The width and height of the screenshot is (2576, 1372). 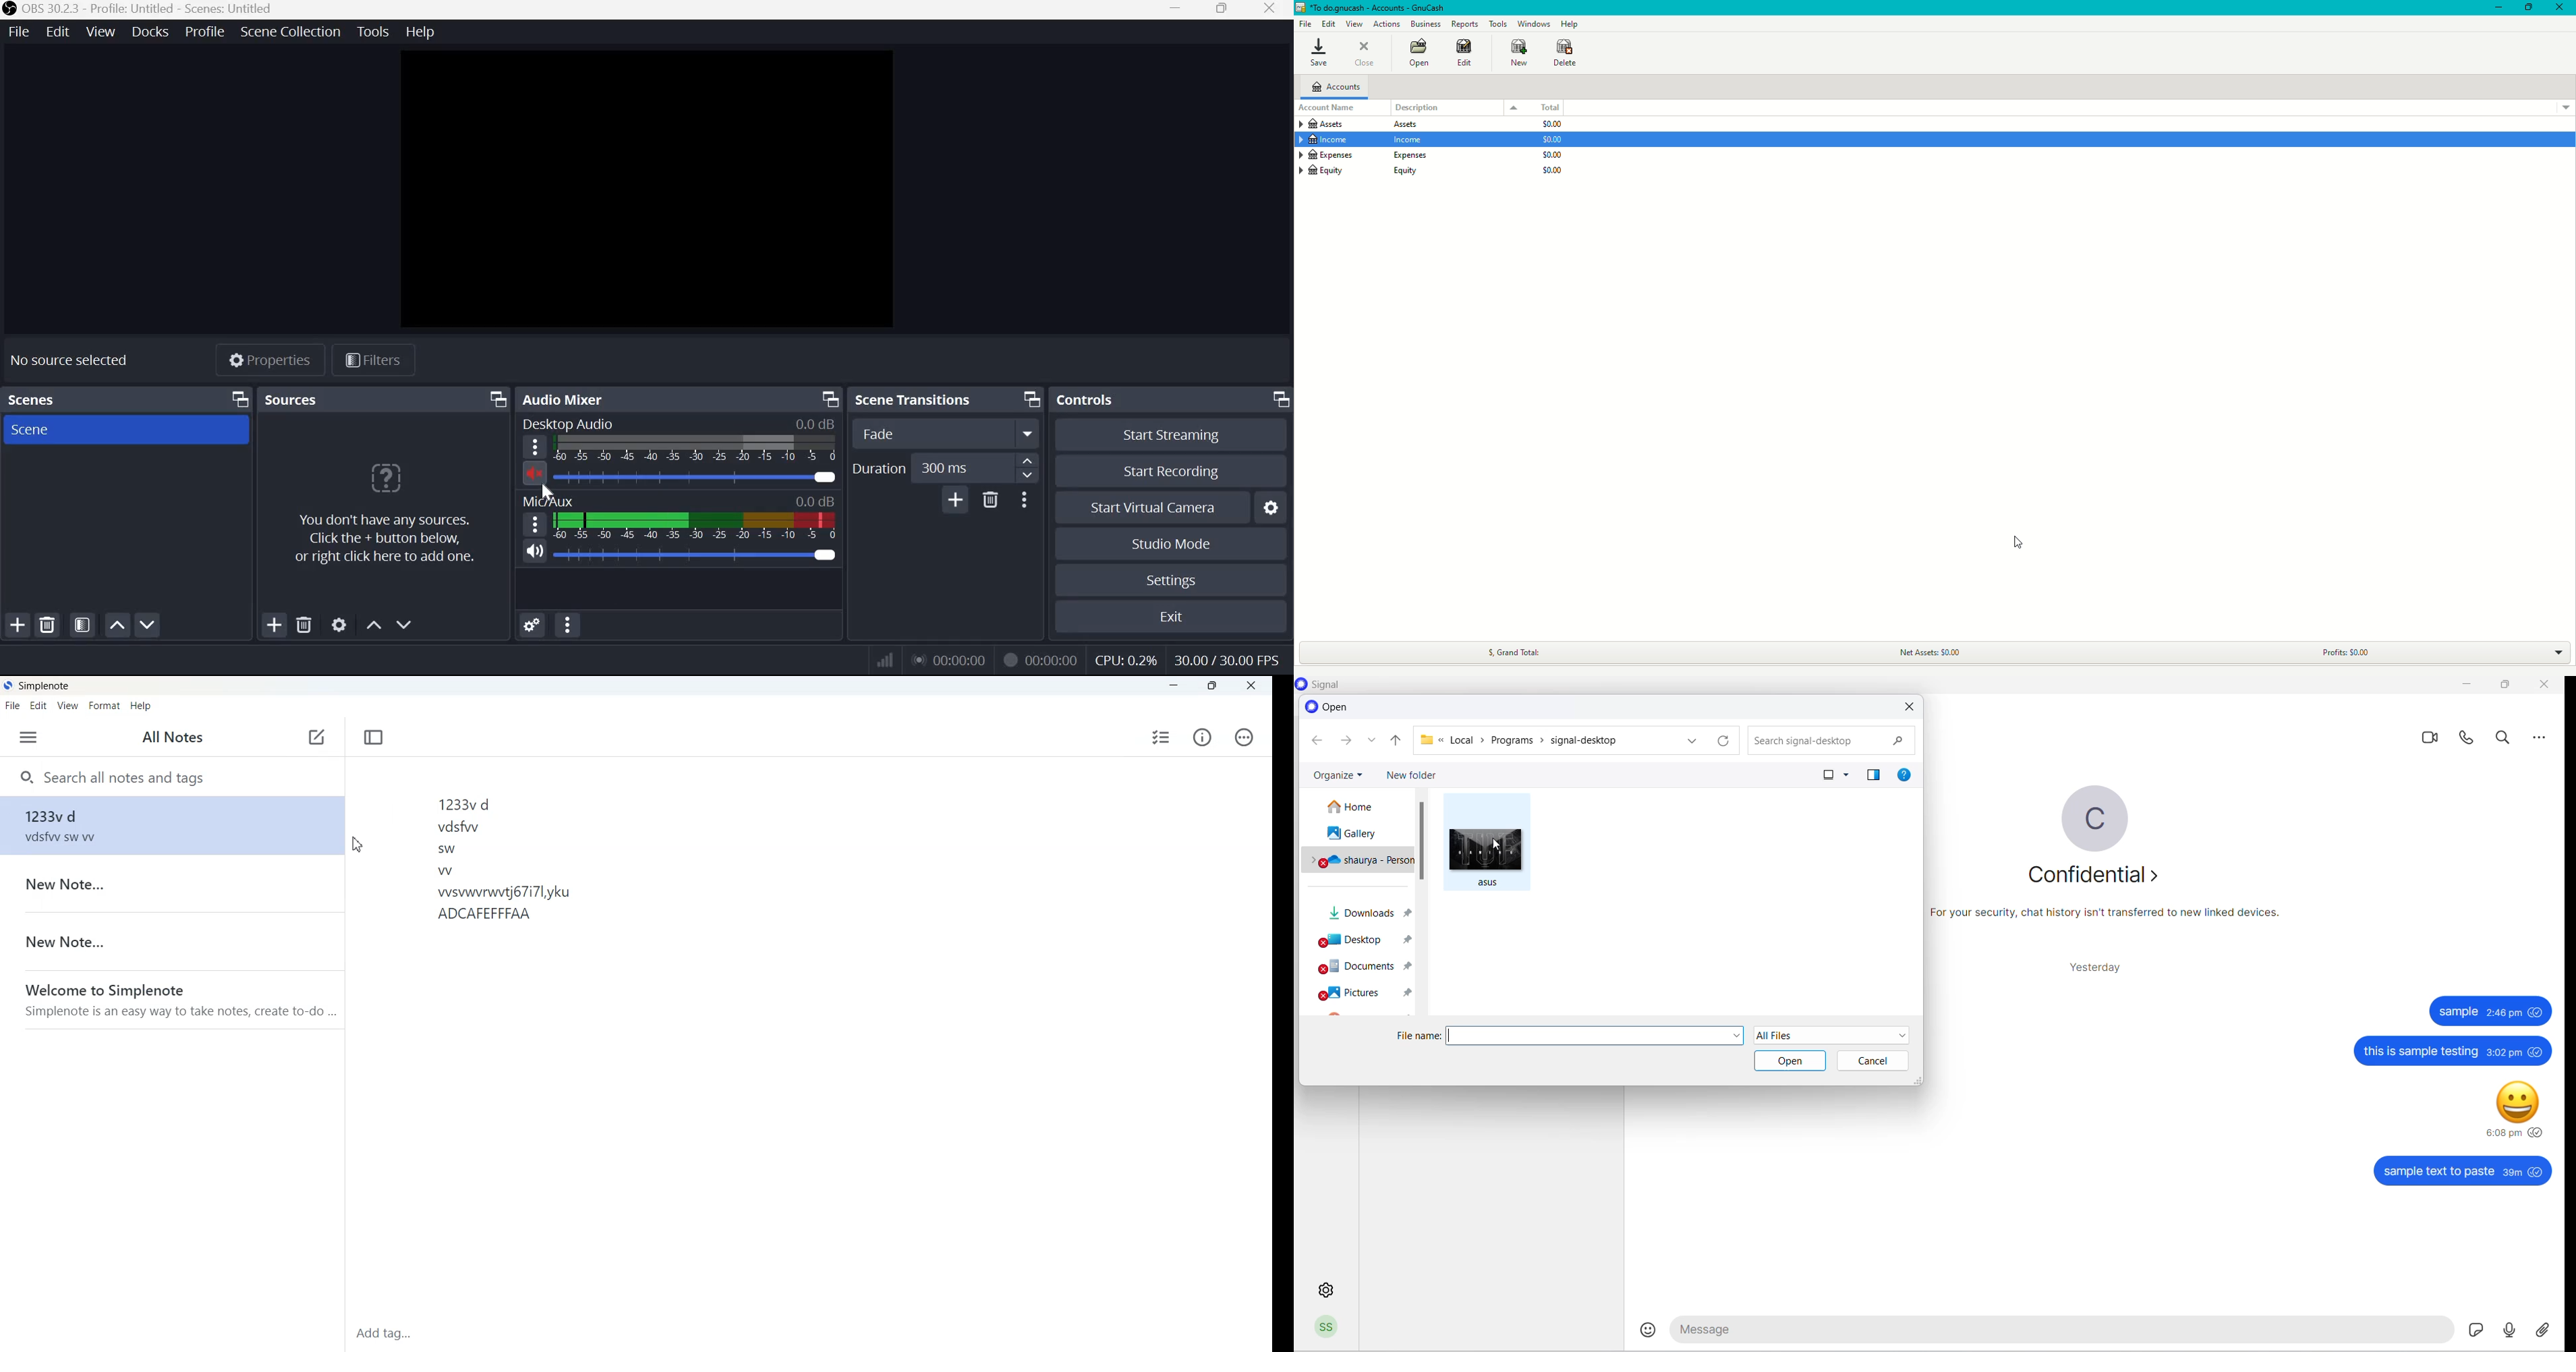 What do you see at coordinates (1125, 658) in the screenshot?
I see `CPU Usage` at bounding box center [1125, 658].